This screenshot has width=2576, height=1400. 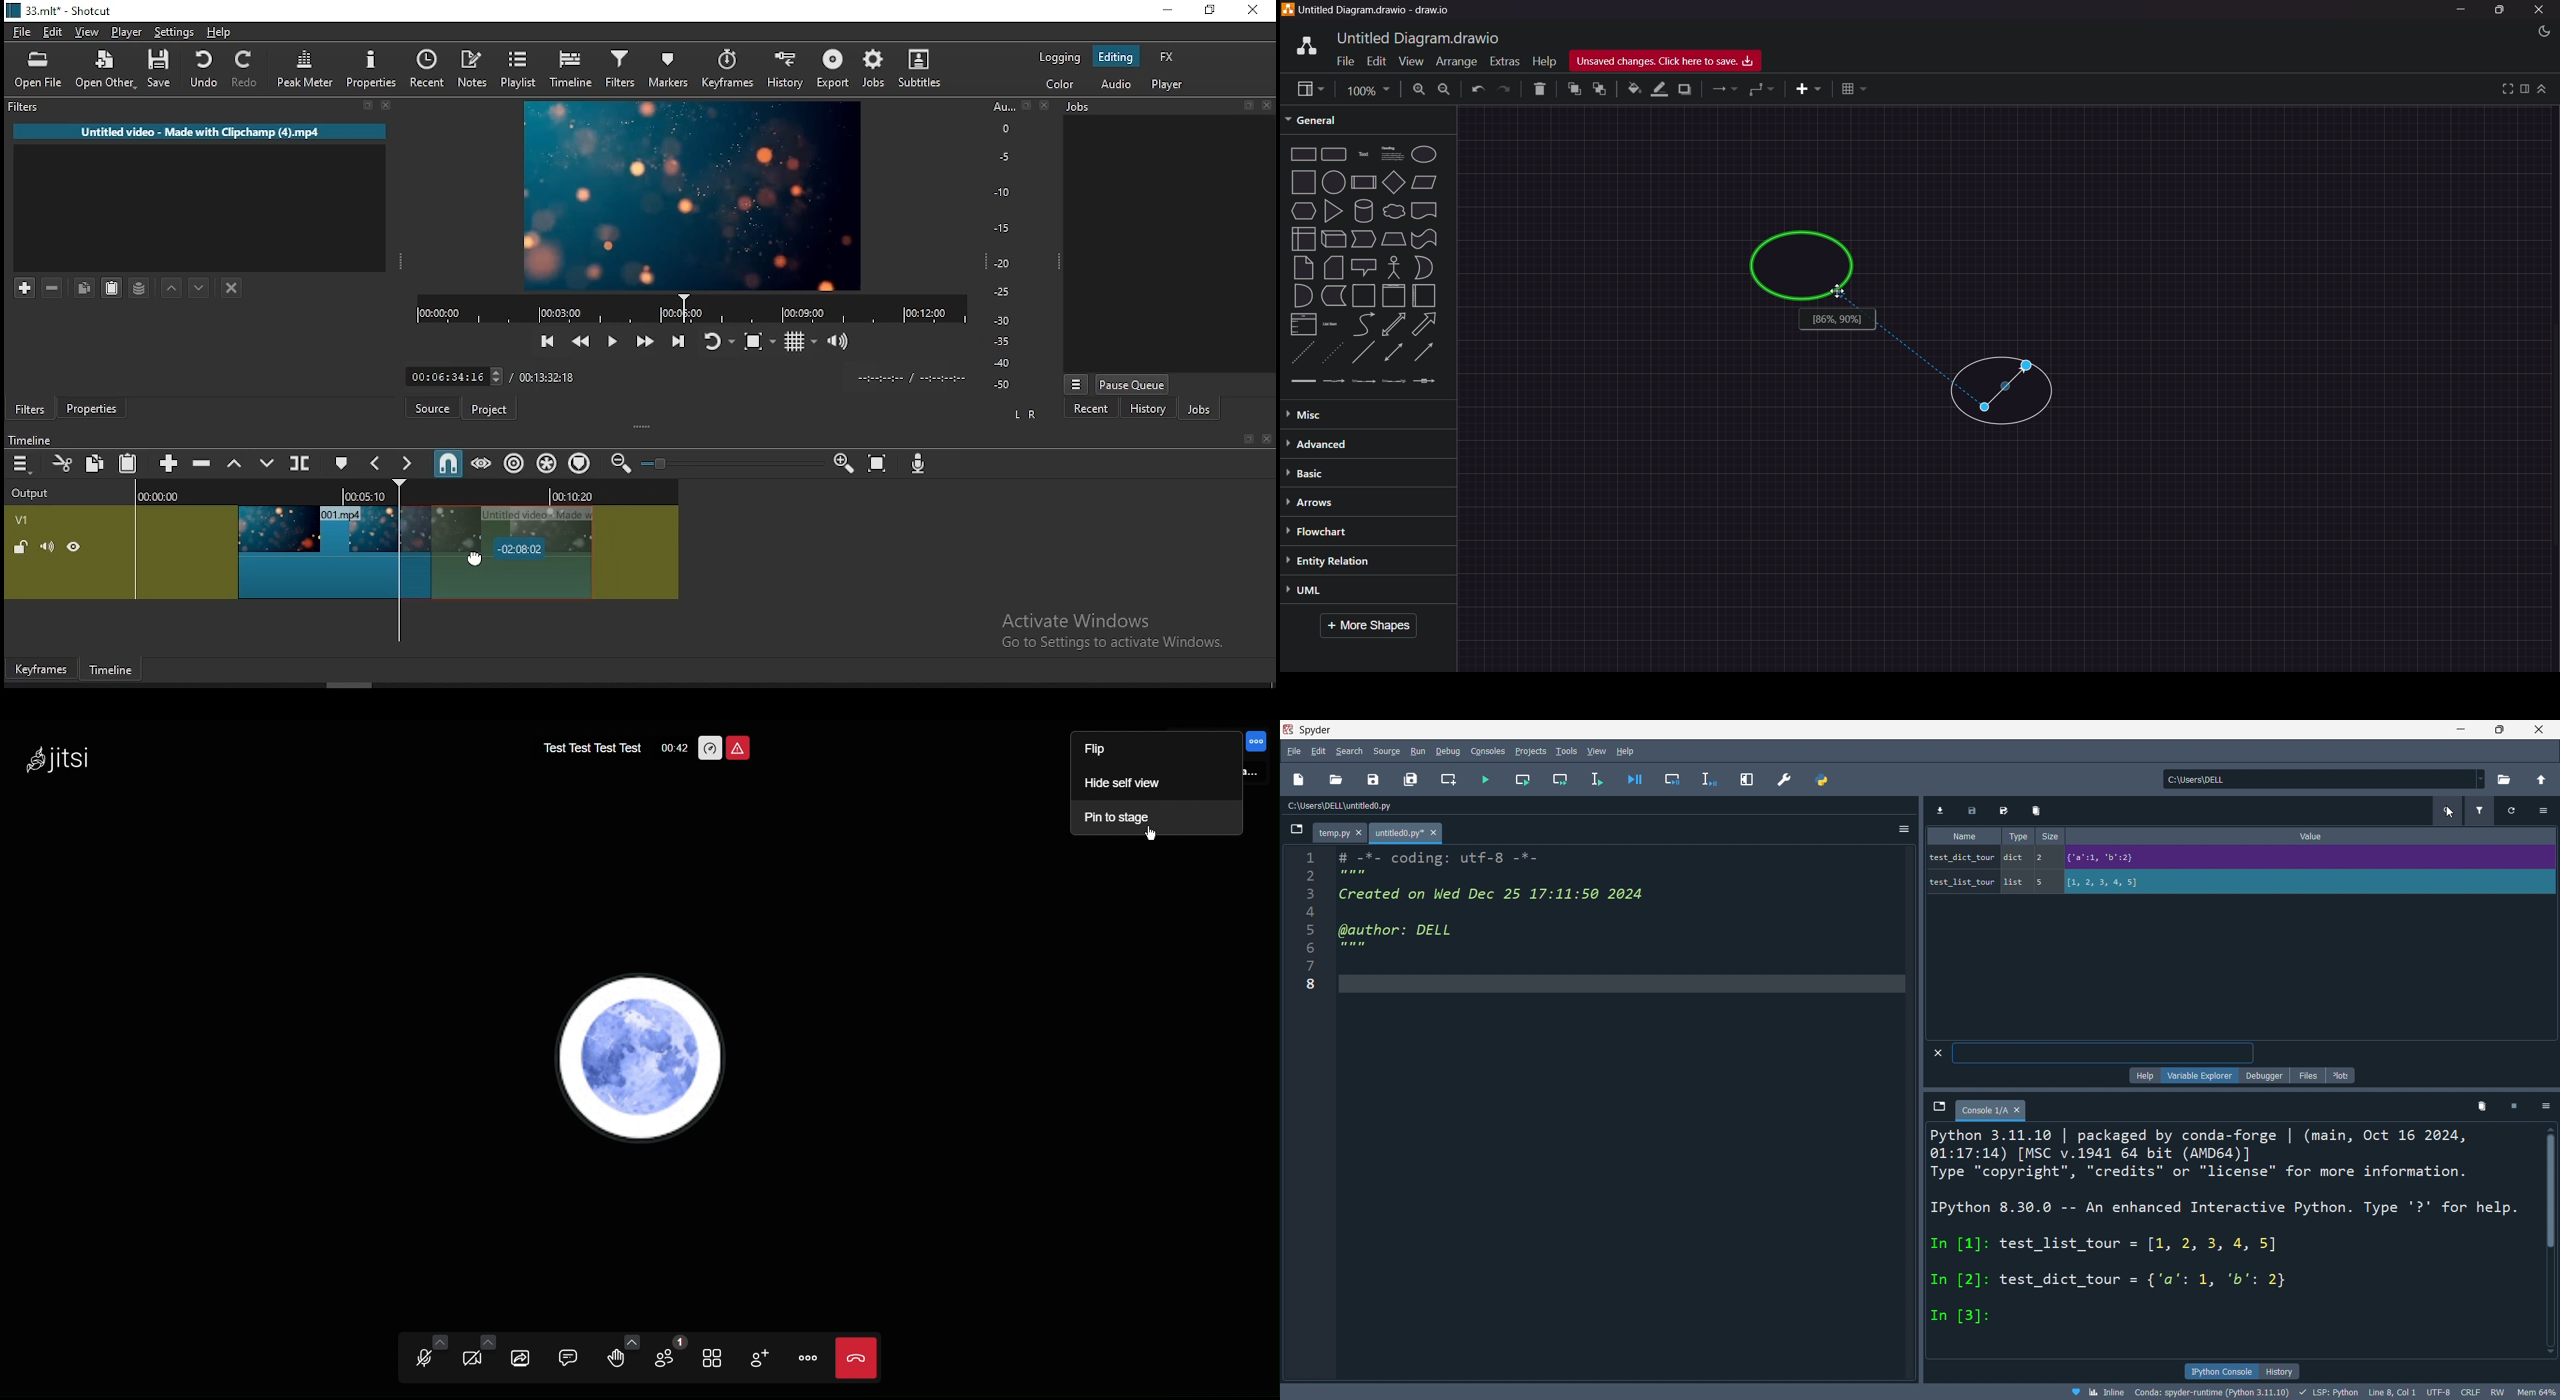 What do you see at coordinates (1408, 809) in the screenshot?
I see `file path` at bounding box center [1408, 809].